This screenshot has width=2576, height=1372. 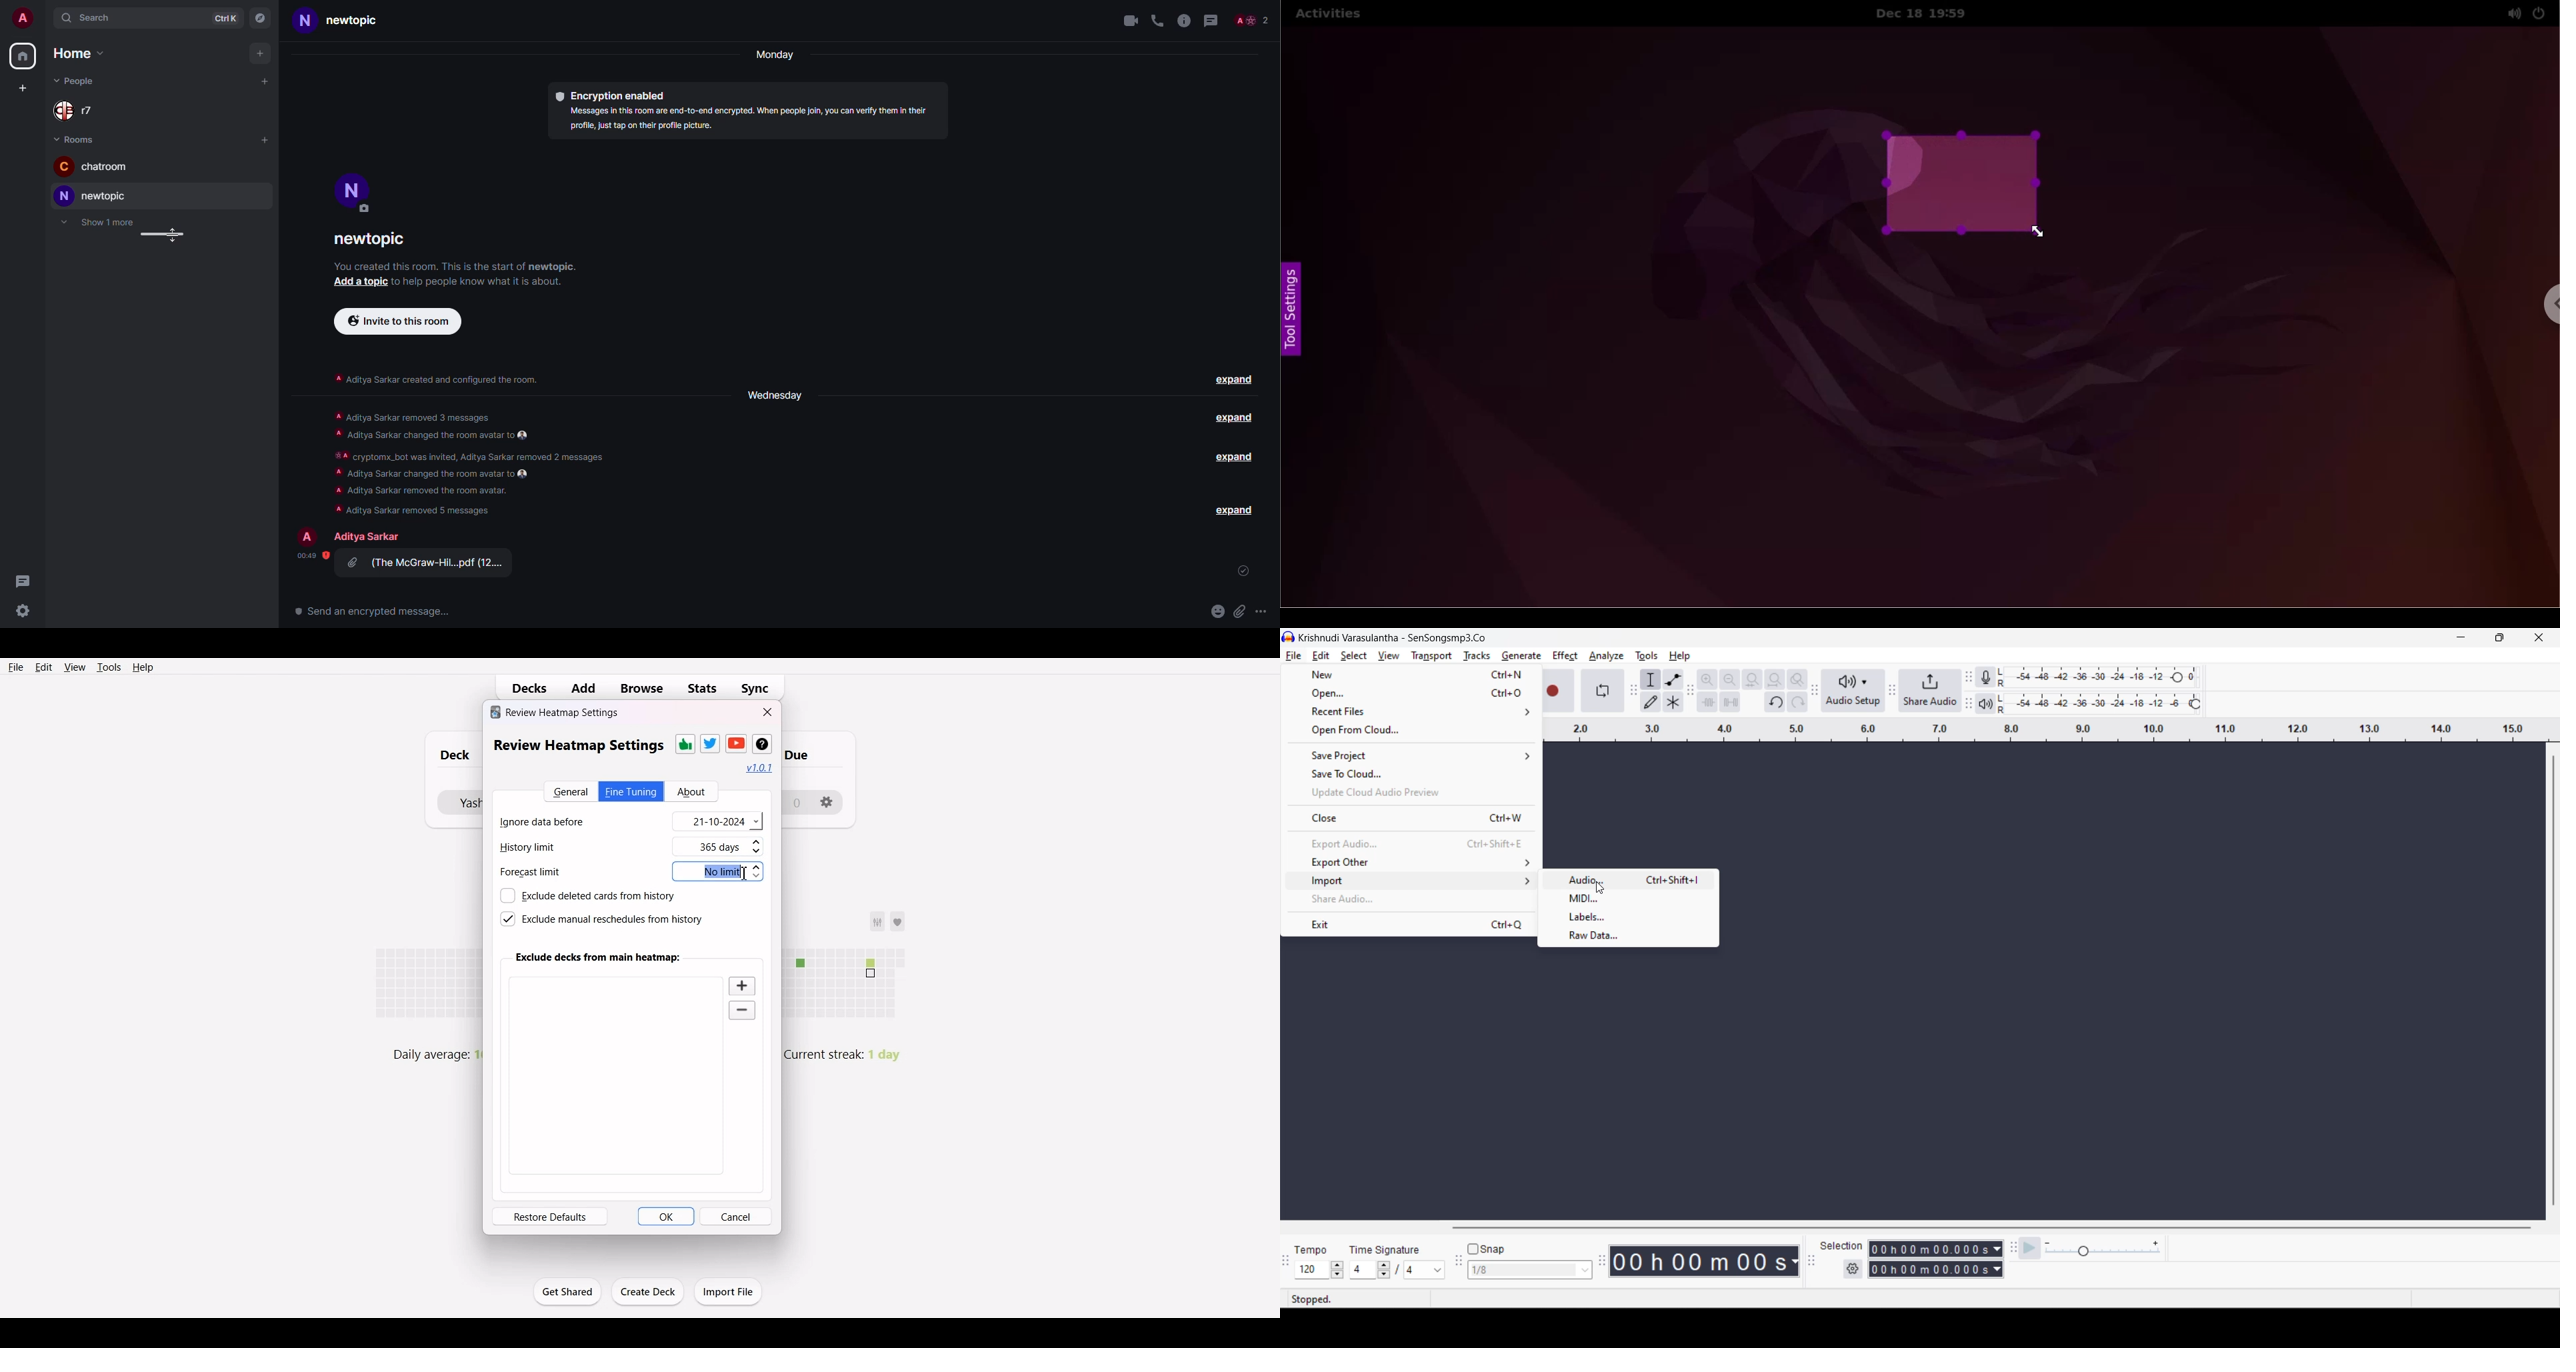 I want to click on Ctrl K, so click(x=228, y=18).